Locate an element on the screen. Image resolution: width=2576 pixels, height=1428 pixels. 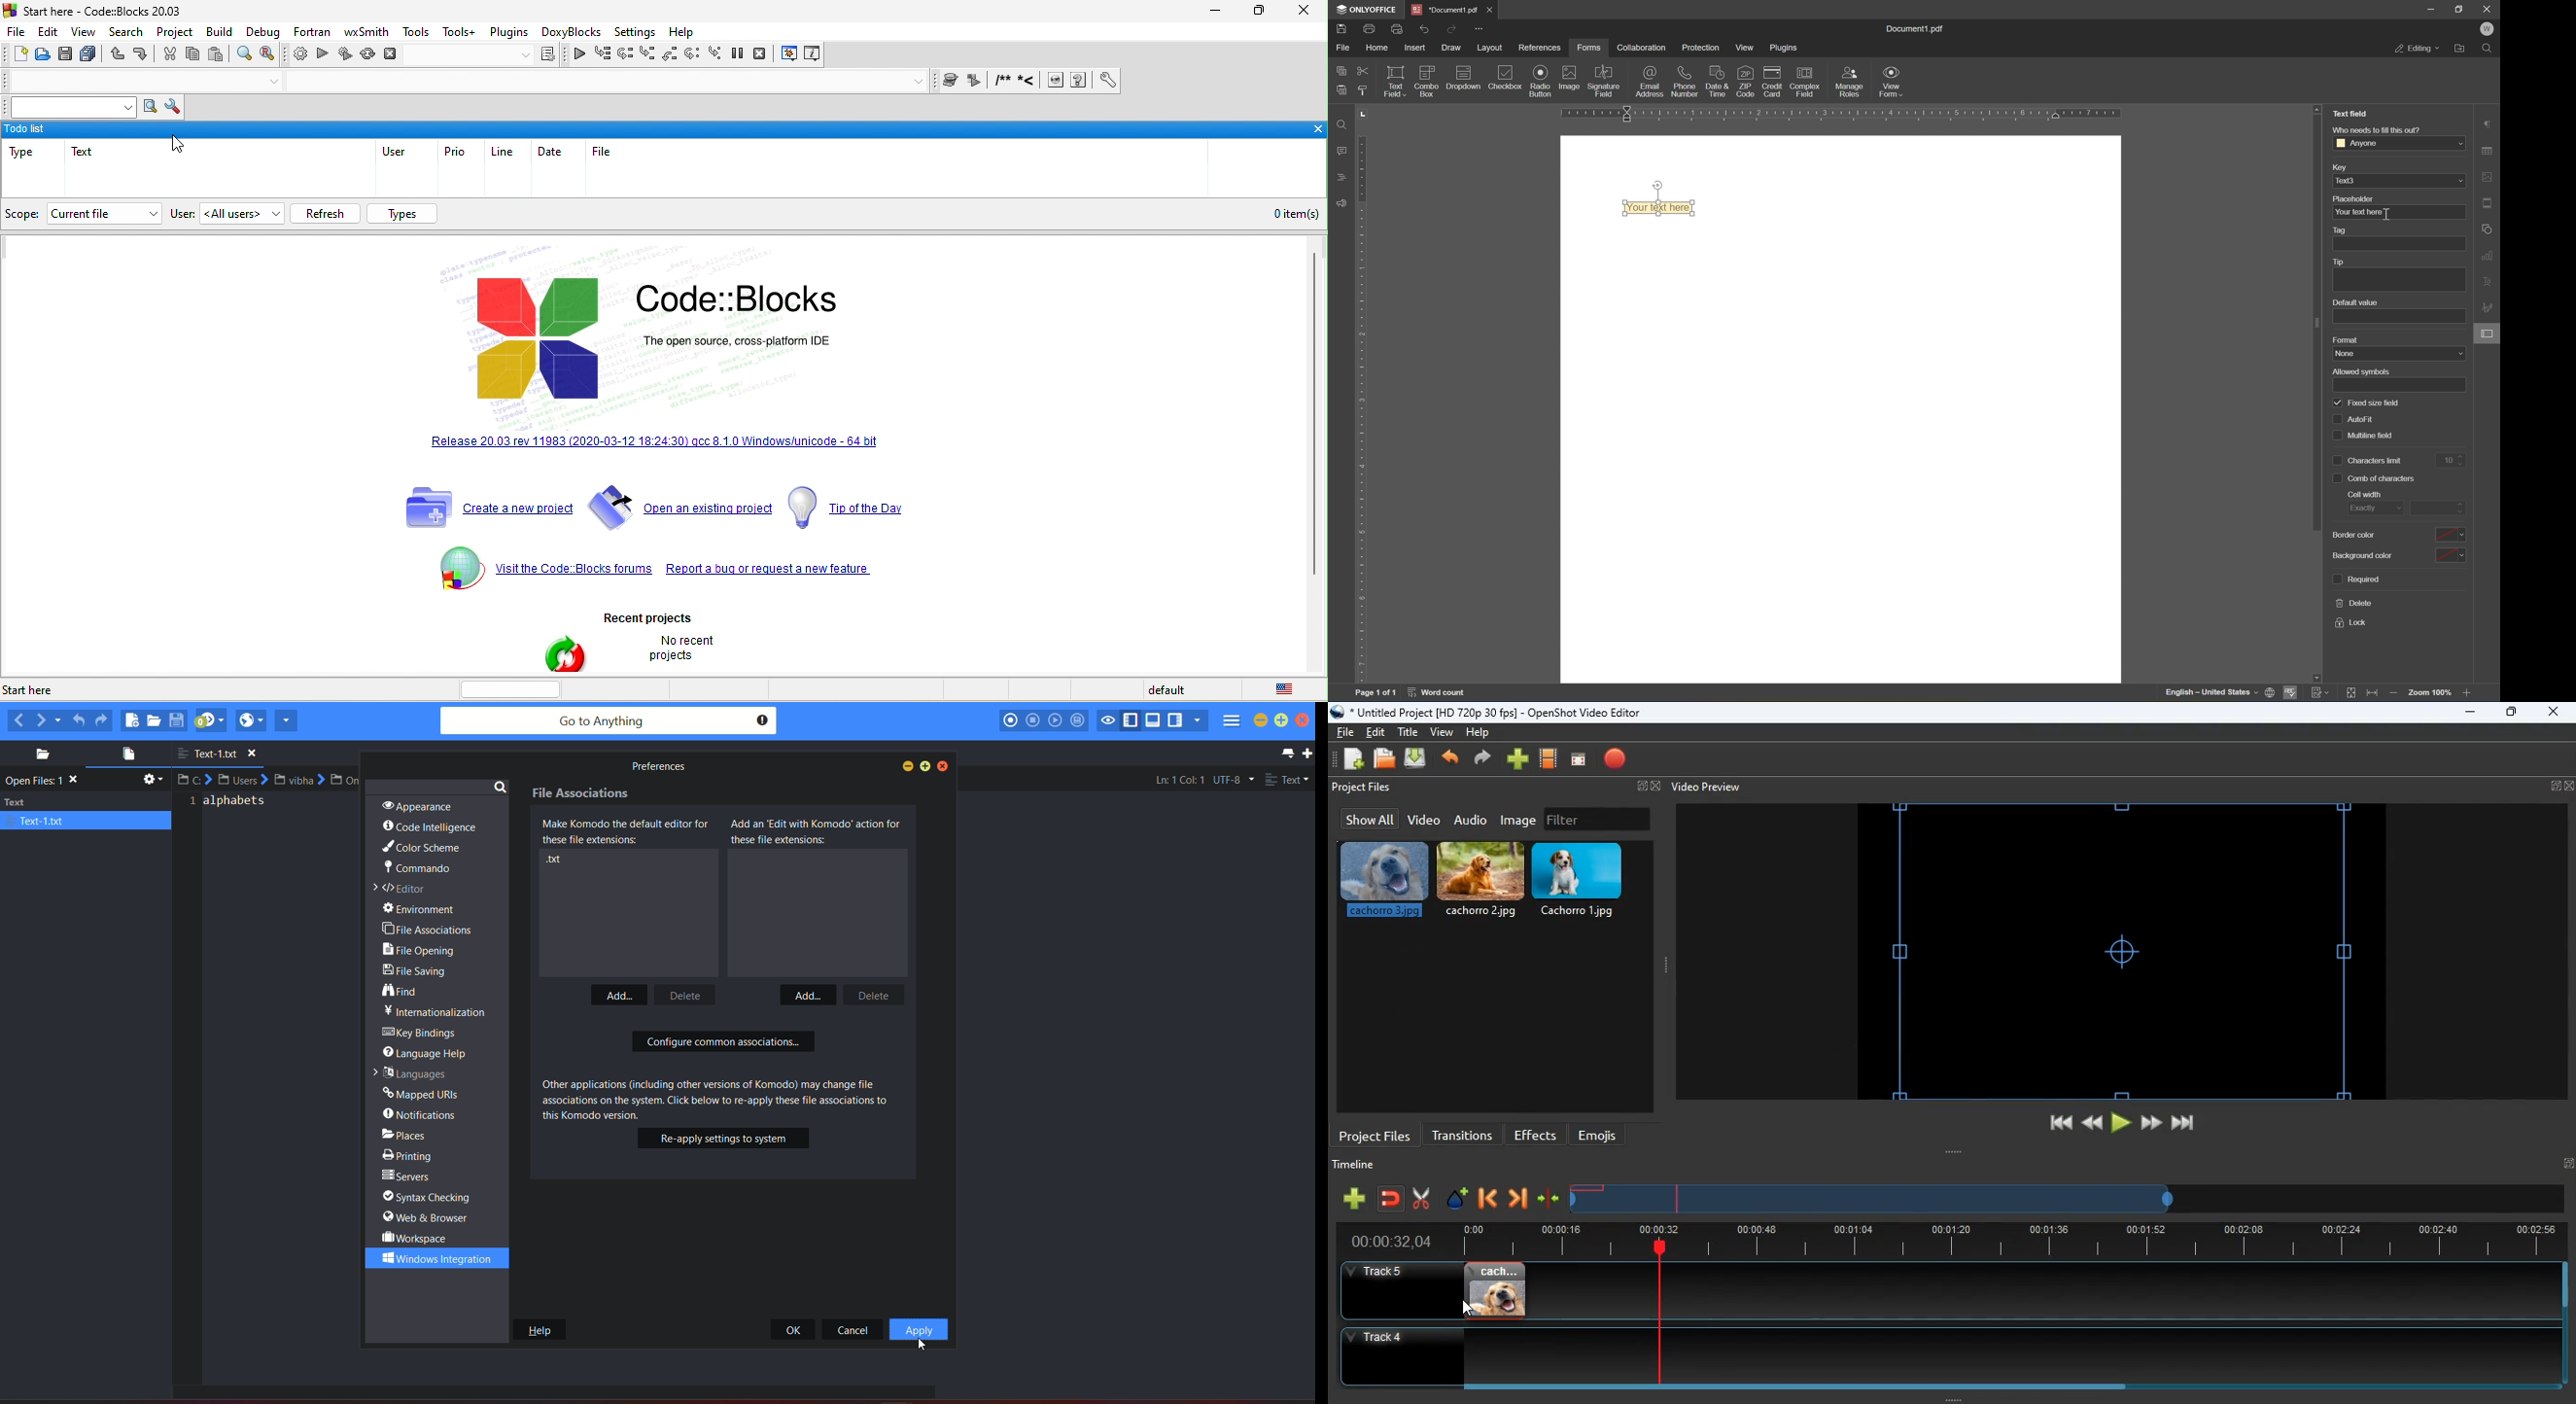
file is located at coordinates (607, 151).